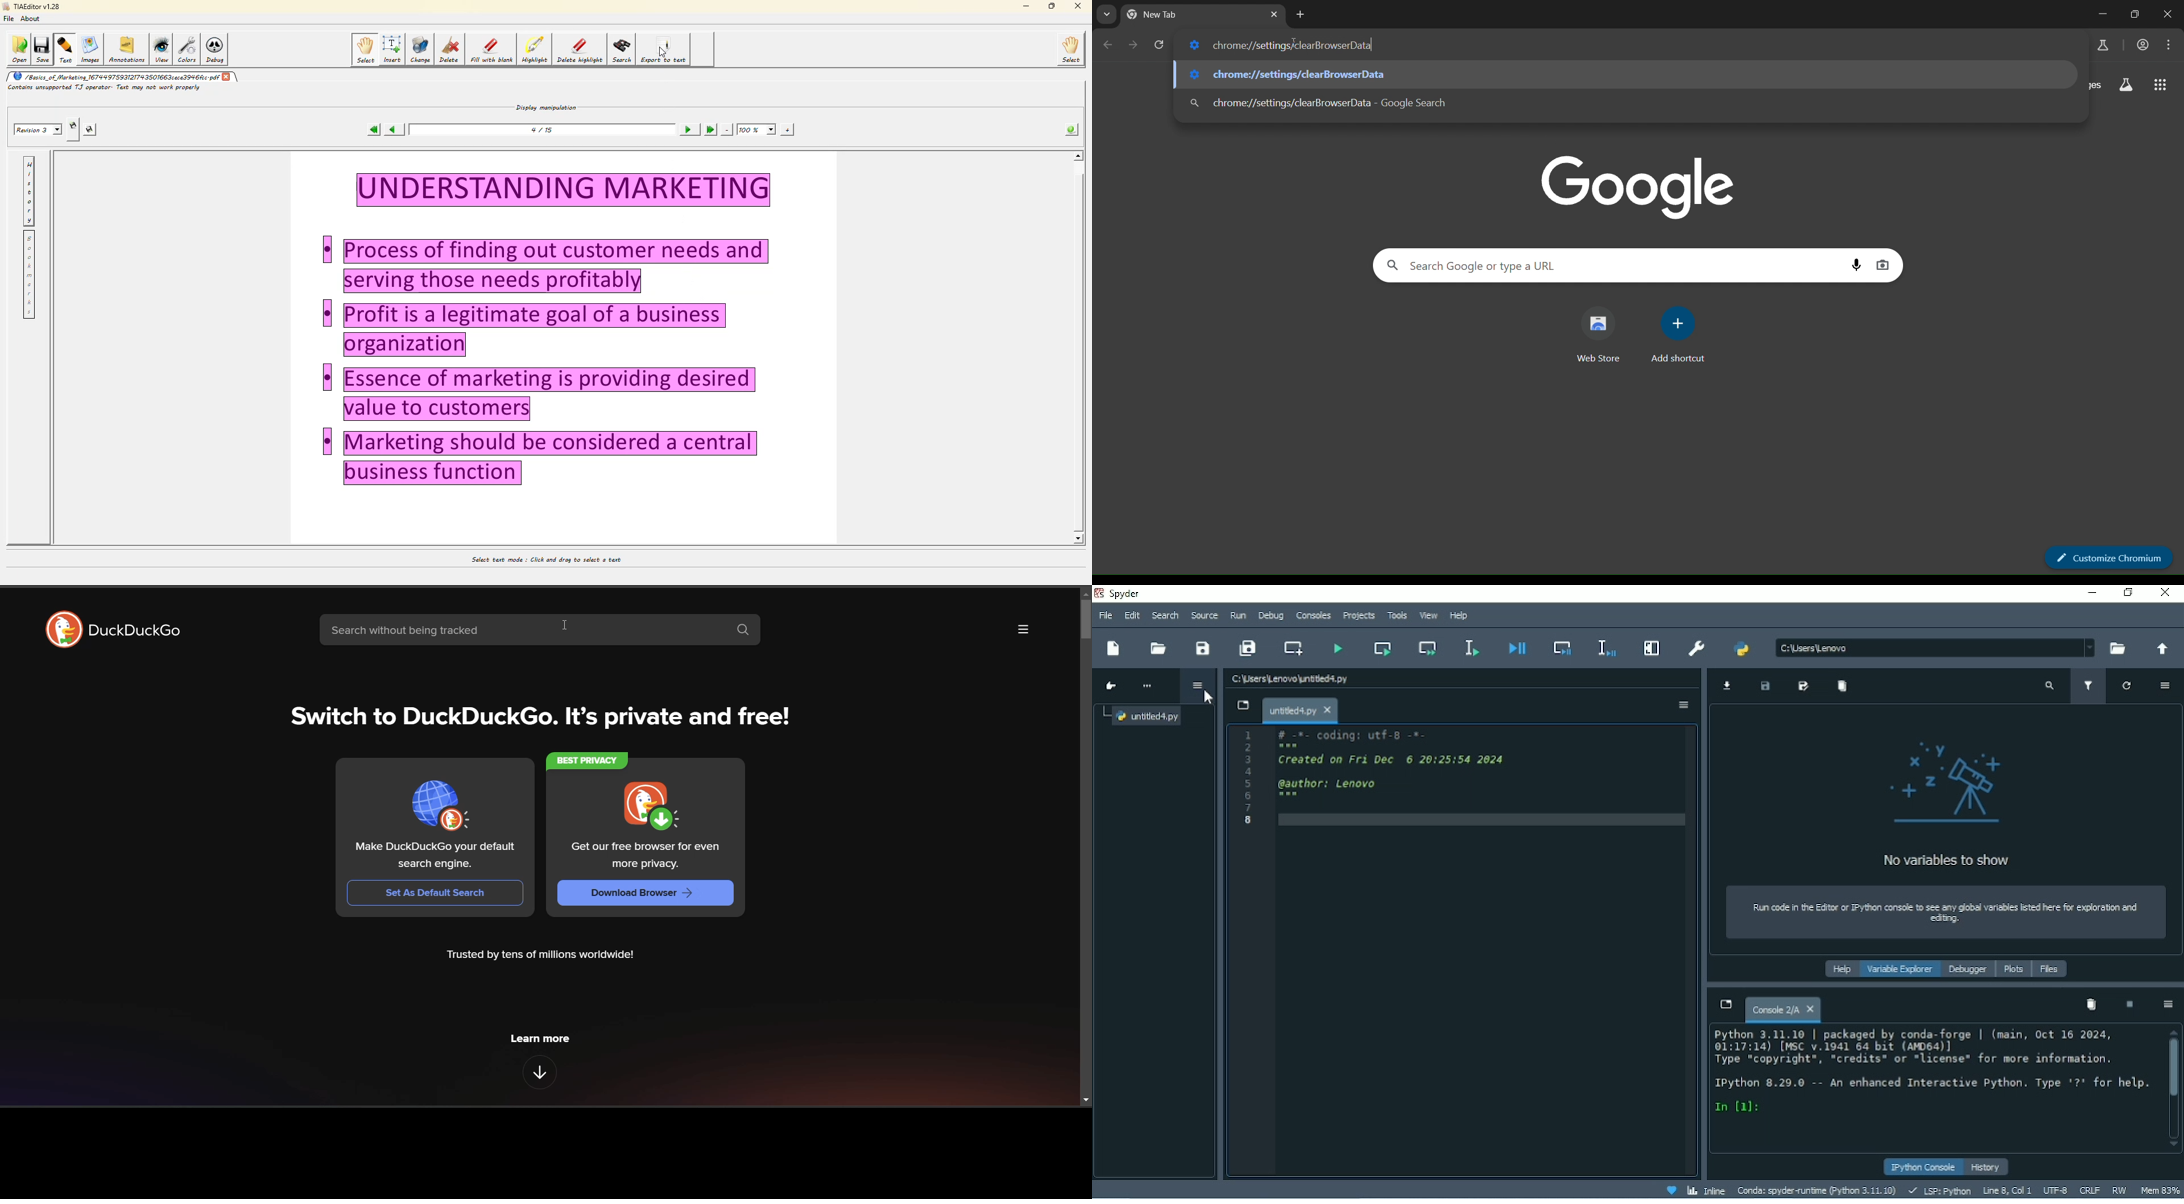 The image size is (2184, 1204). I want to click on Source, so click(1205, 615).